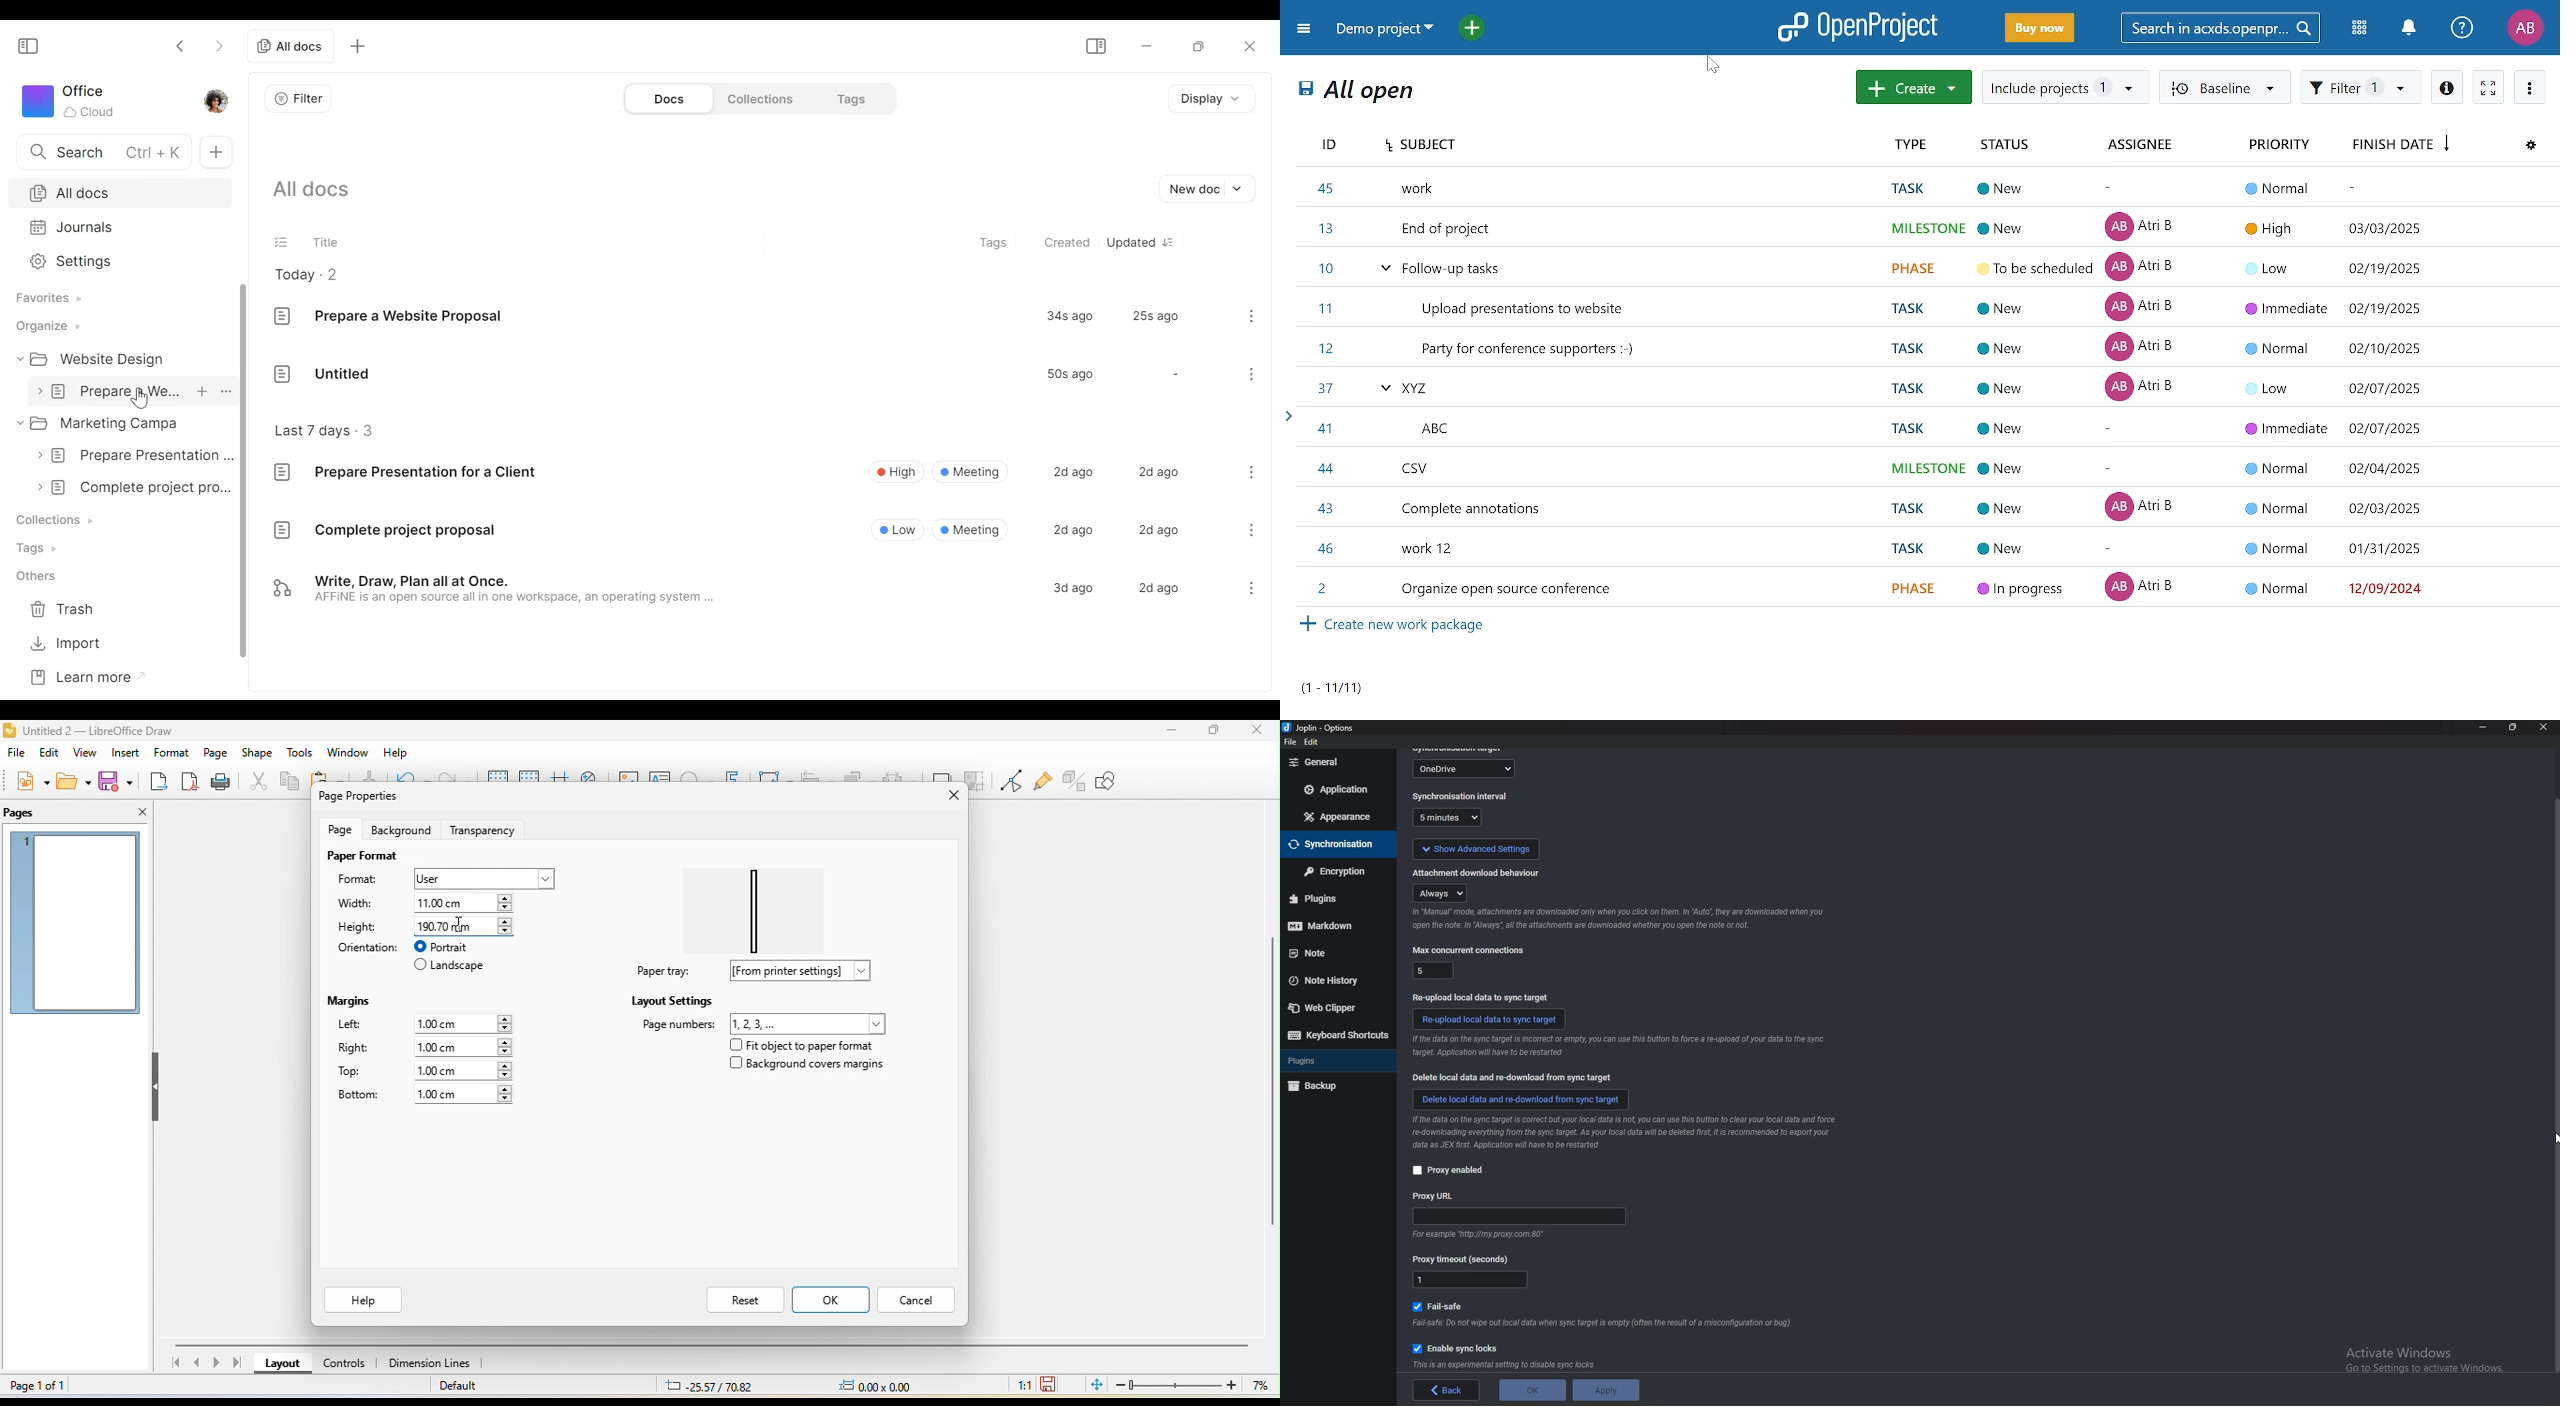 The height and width of the screenshot is (1428, 2576). What do you see at coordinates (47, 1386) in the screenshot?
I see `page 1 of 1` at bounding box center [47, 1386].